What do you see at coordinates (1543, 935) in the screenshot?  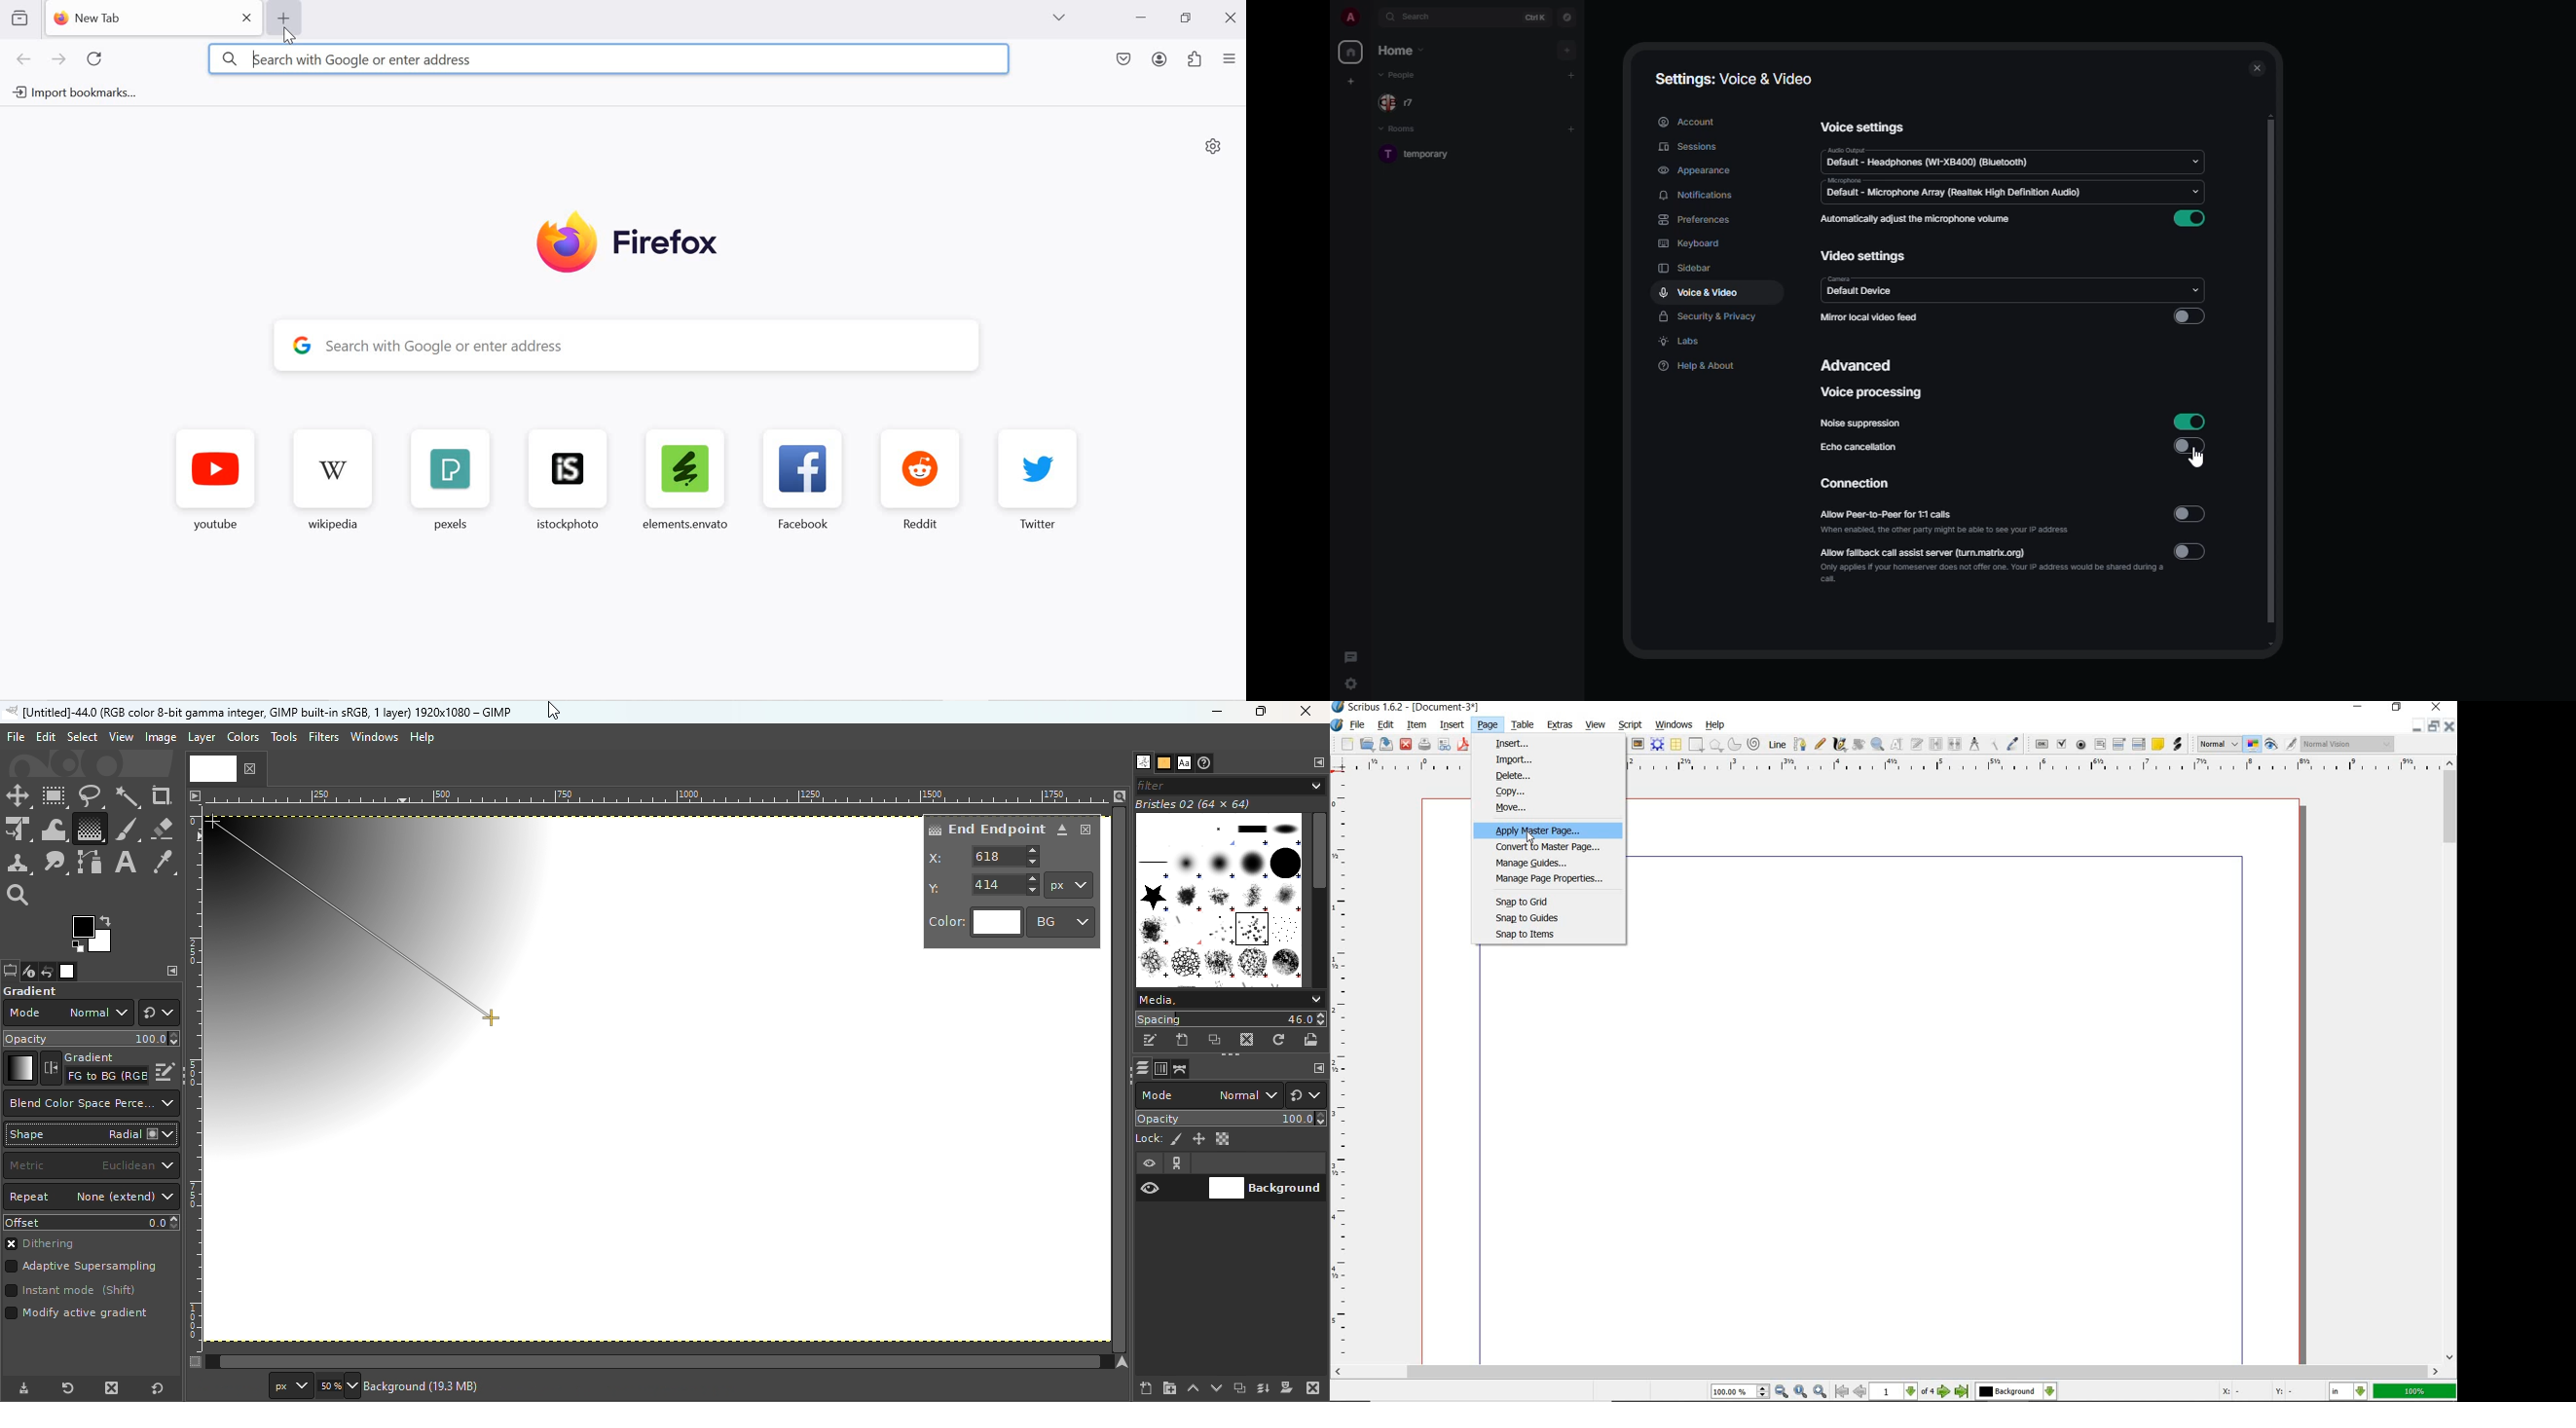 I see `snap to items` at bounding box center [1543, 935].